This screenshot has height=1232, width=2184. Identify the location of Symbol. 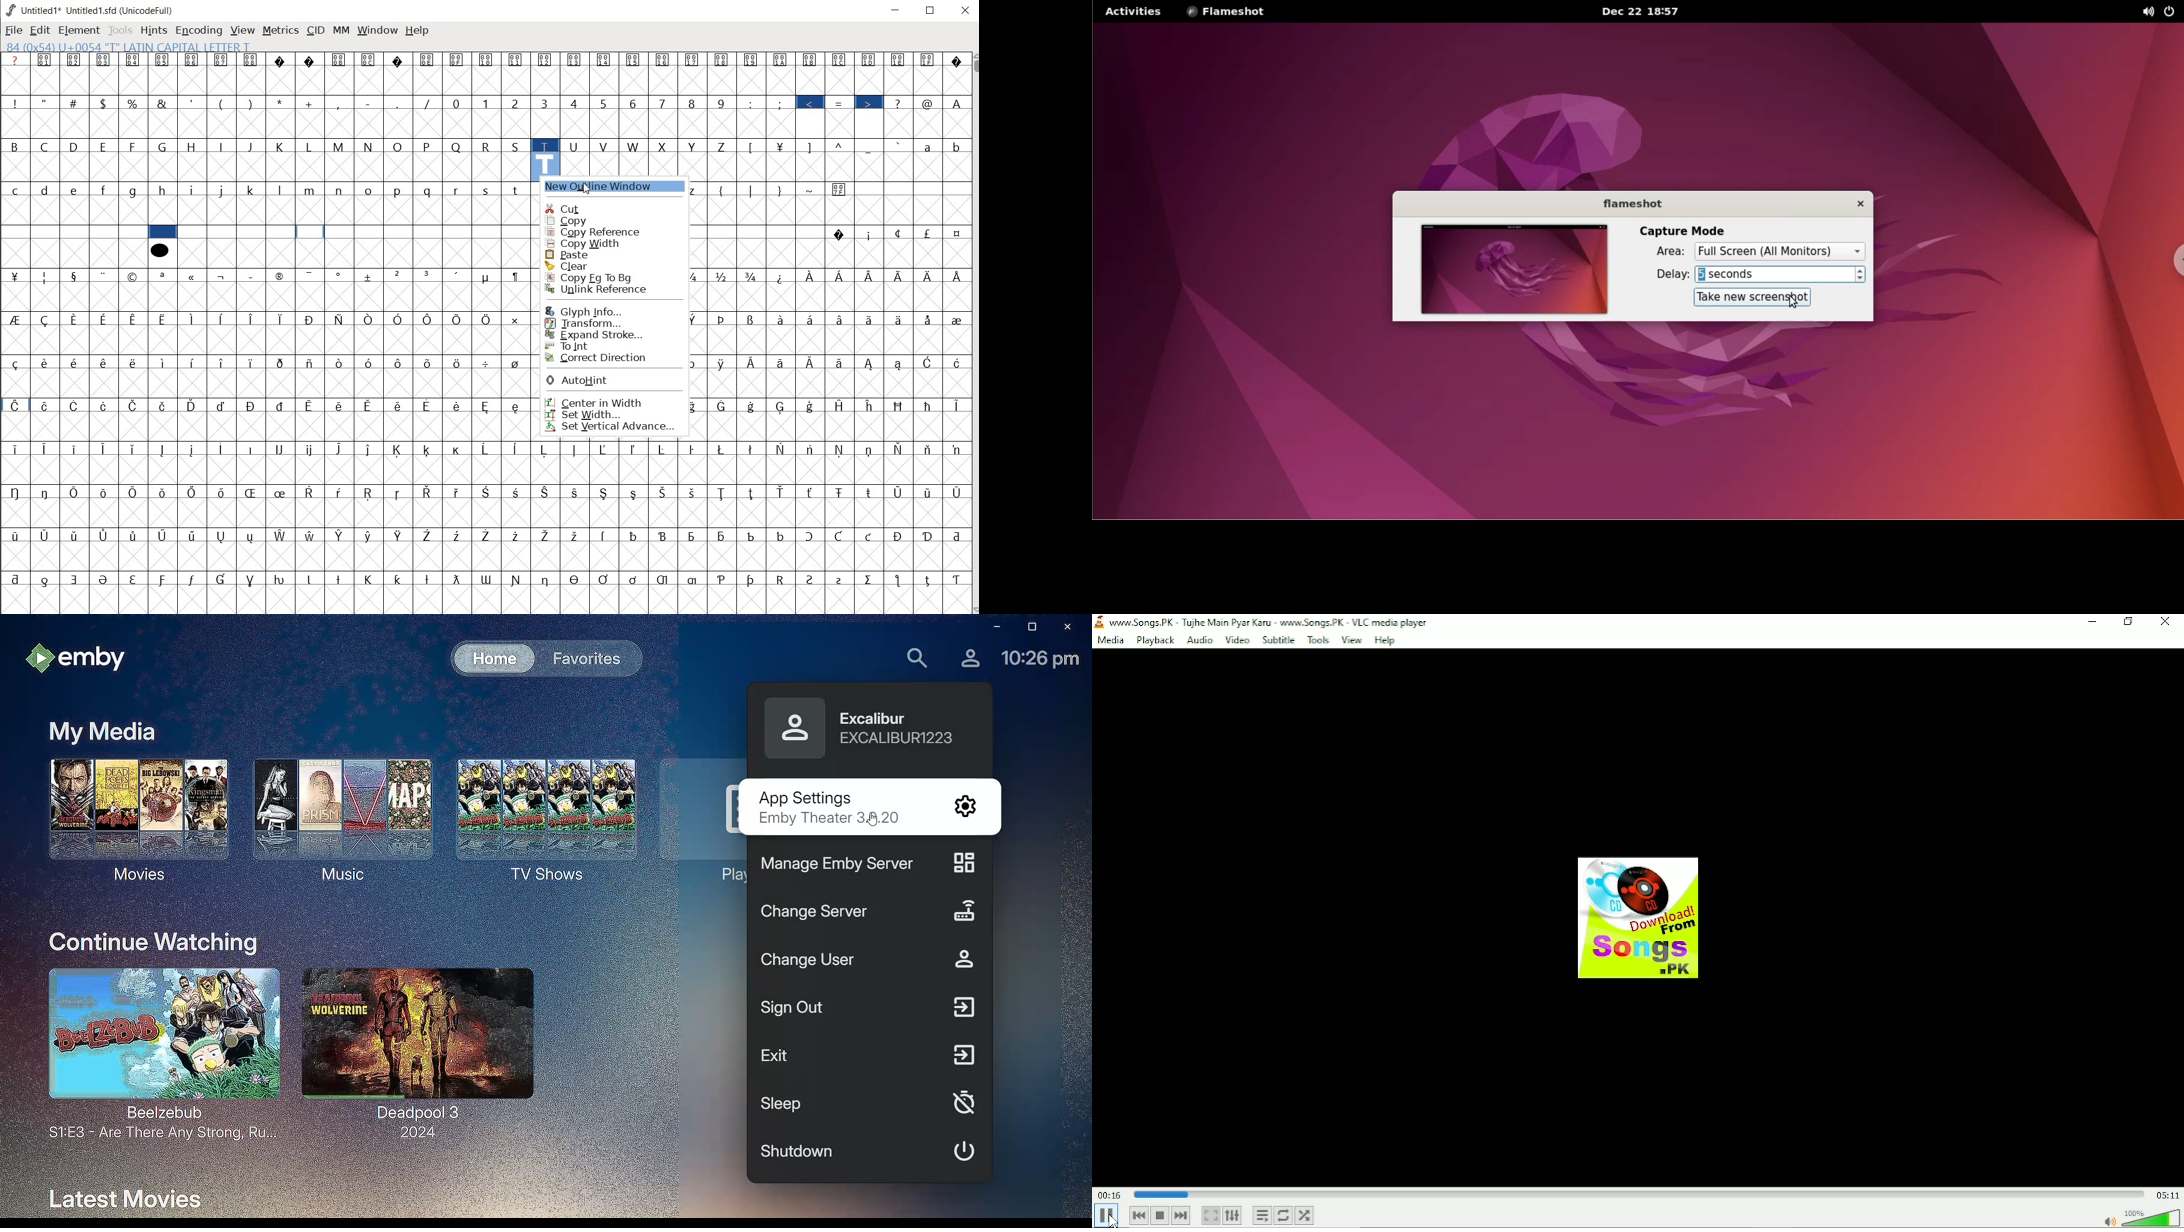
(428, 60).